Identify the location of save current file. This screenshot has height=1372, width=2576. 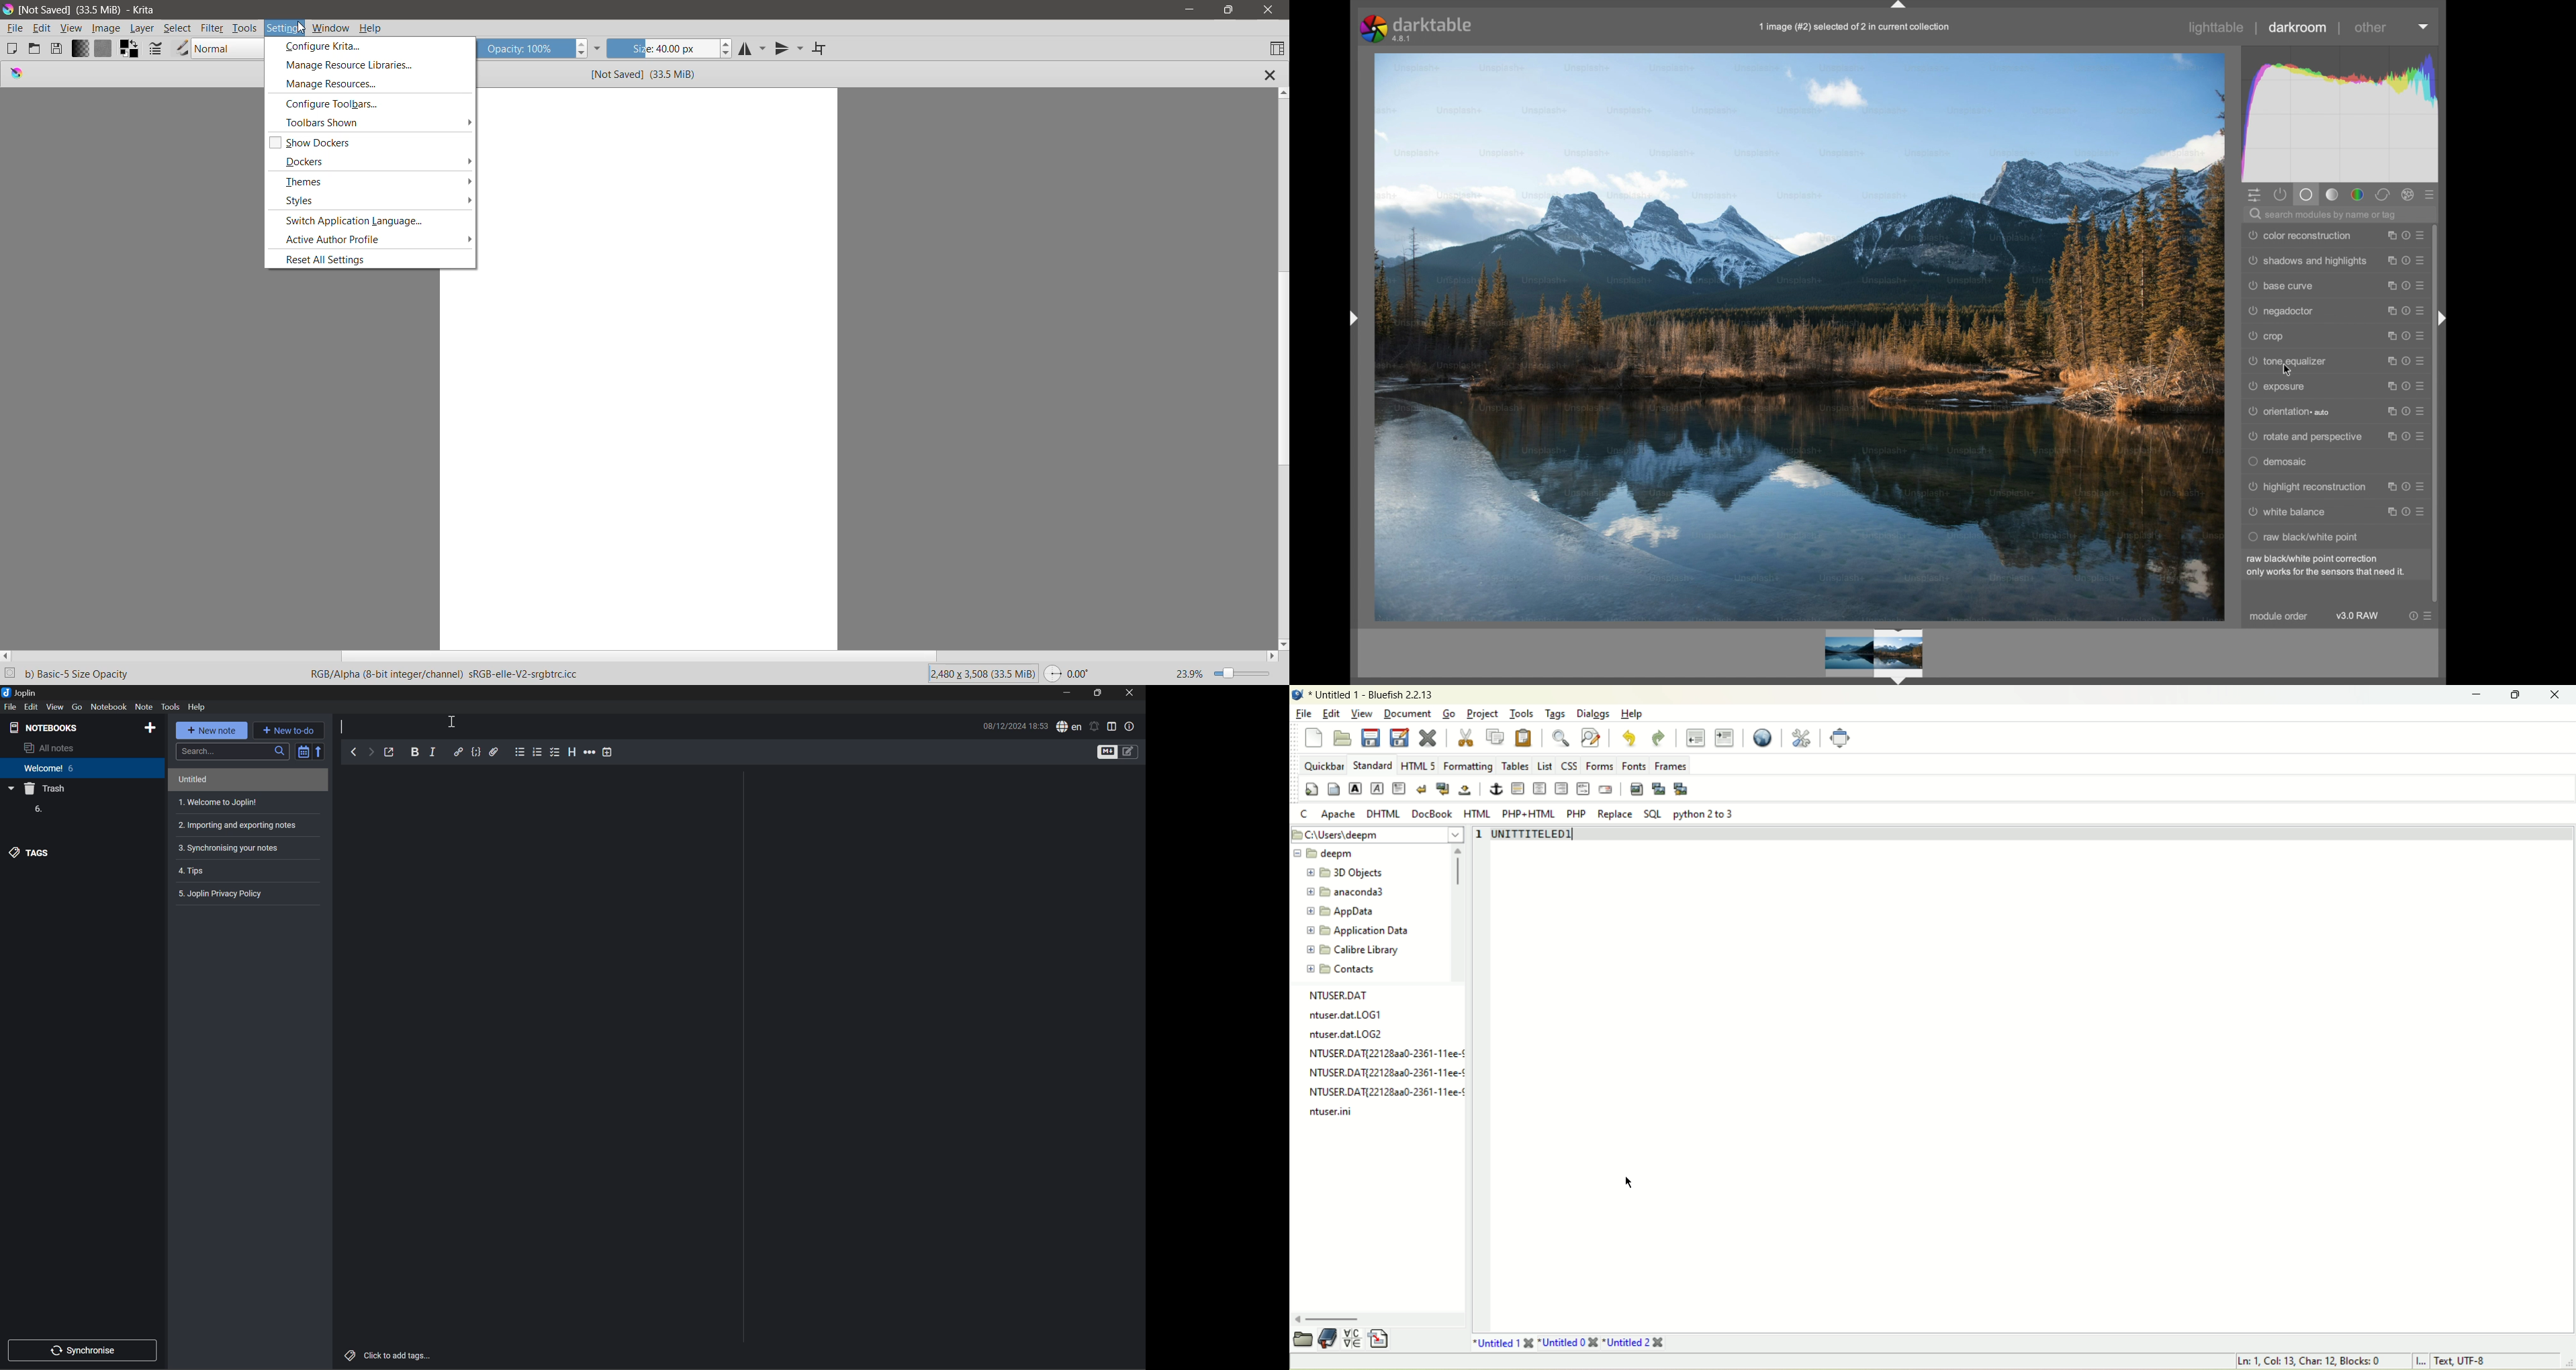
(1370, 739).